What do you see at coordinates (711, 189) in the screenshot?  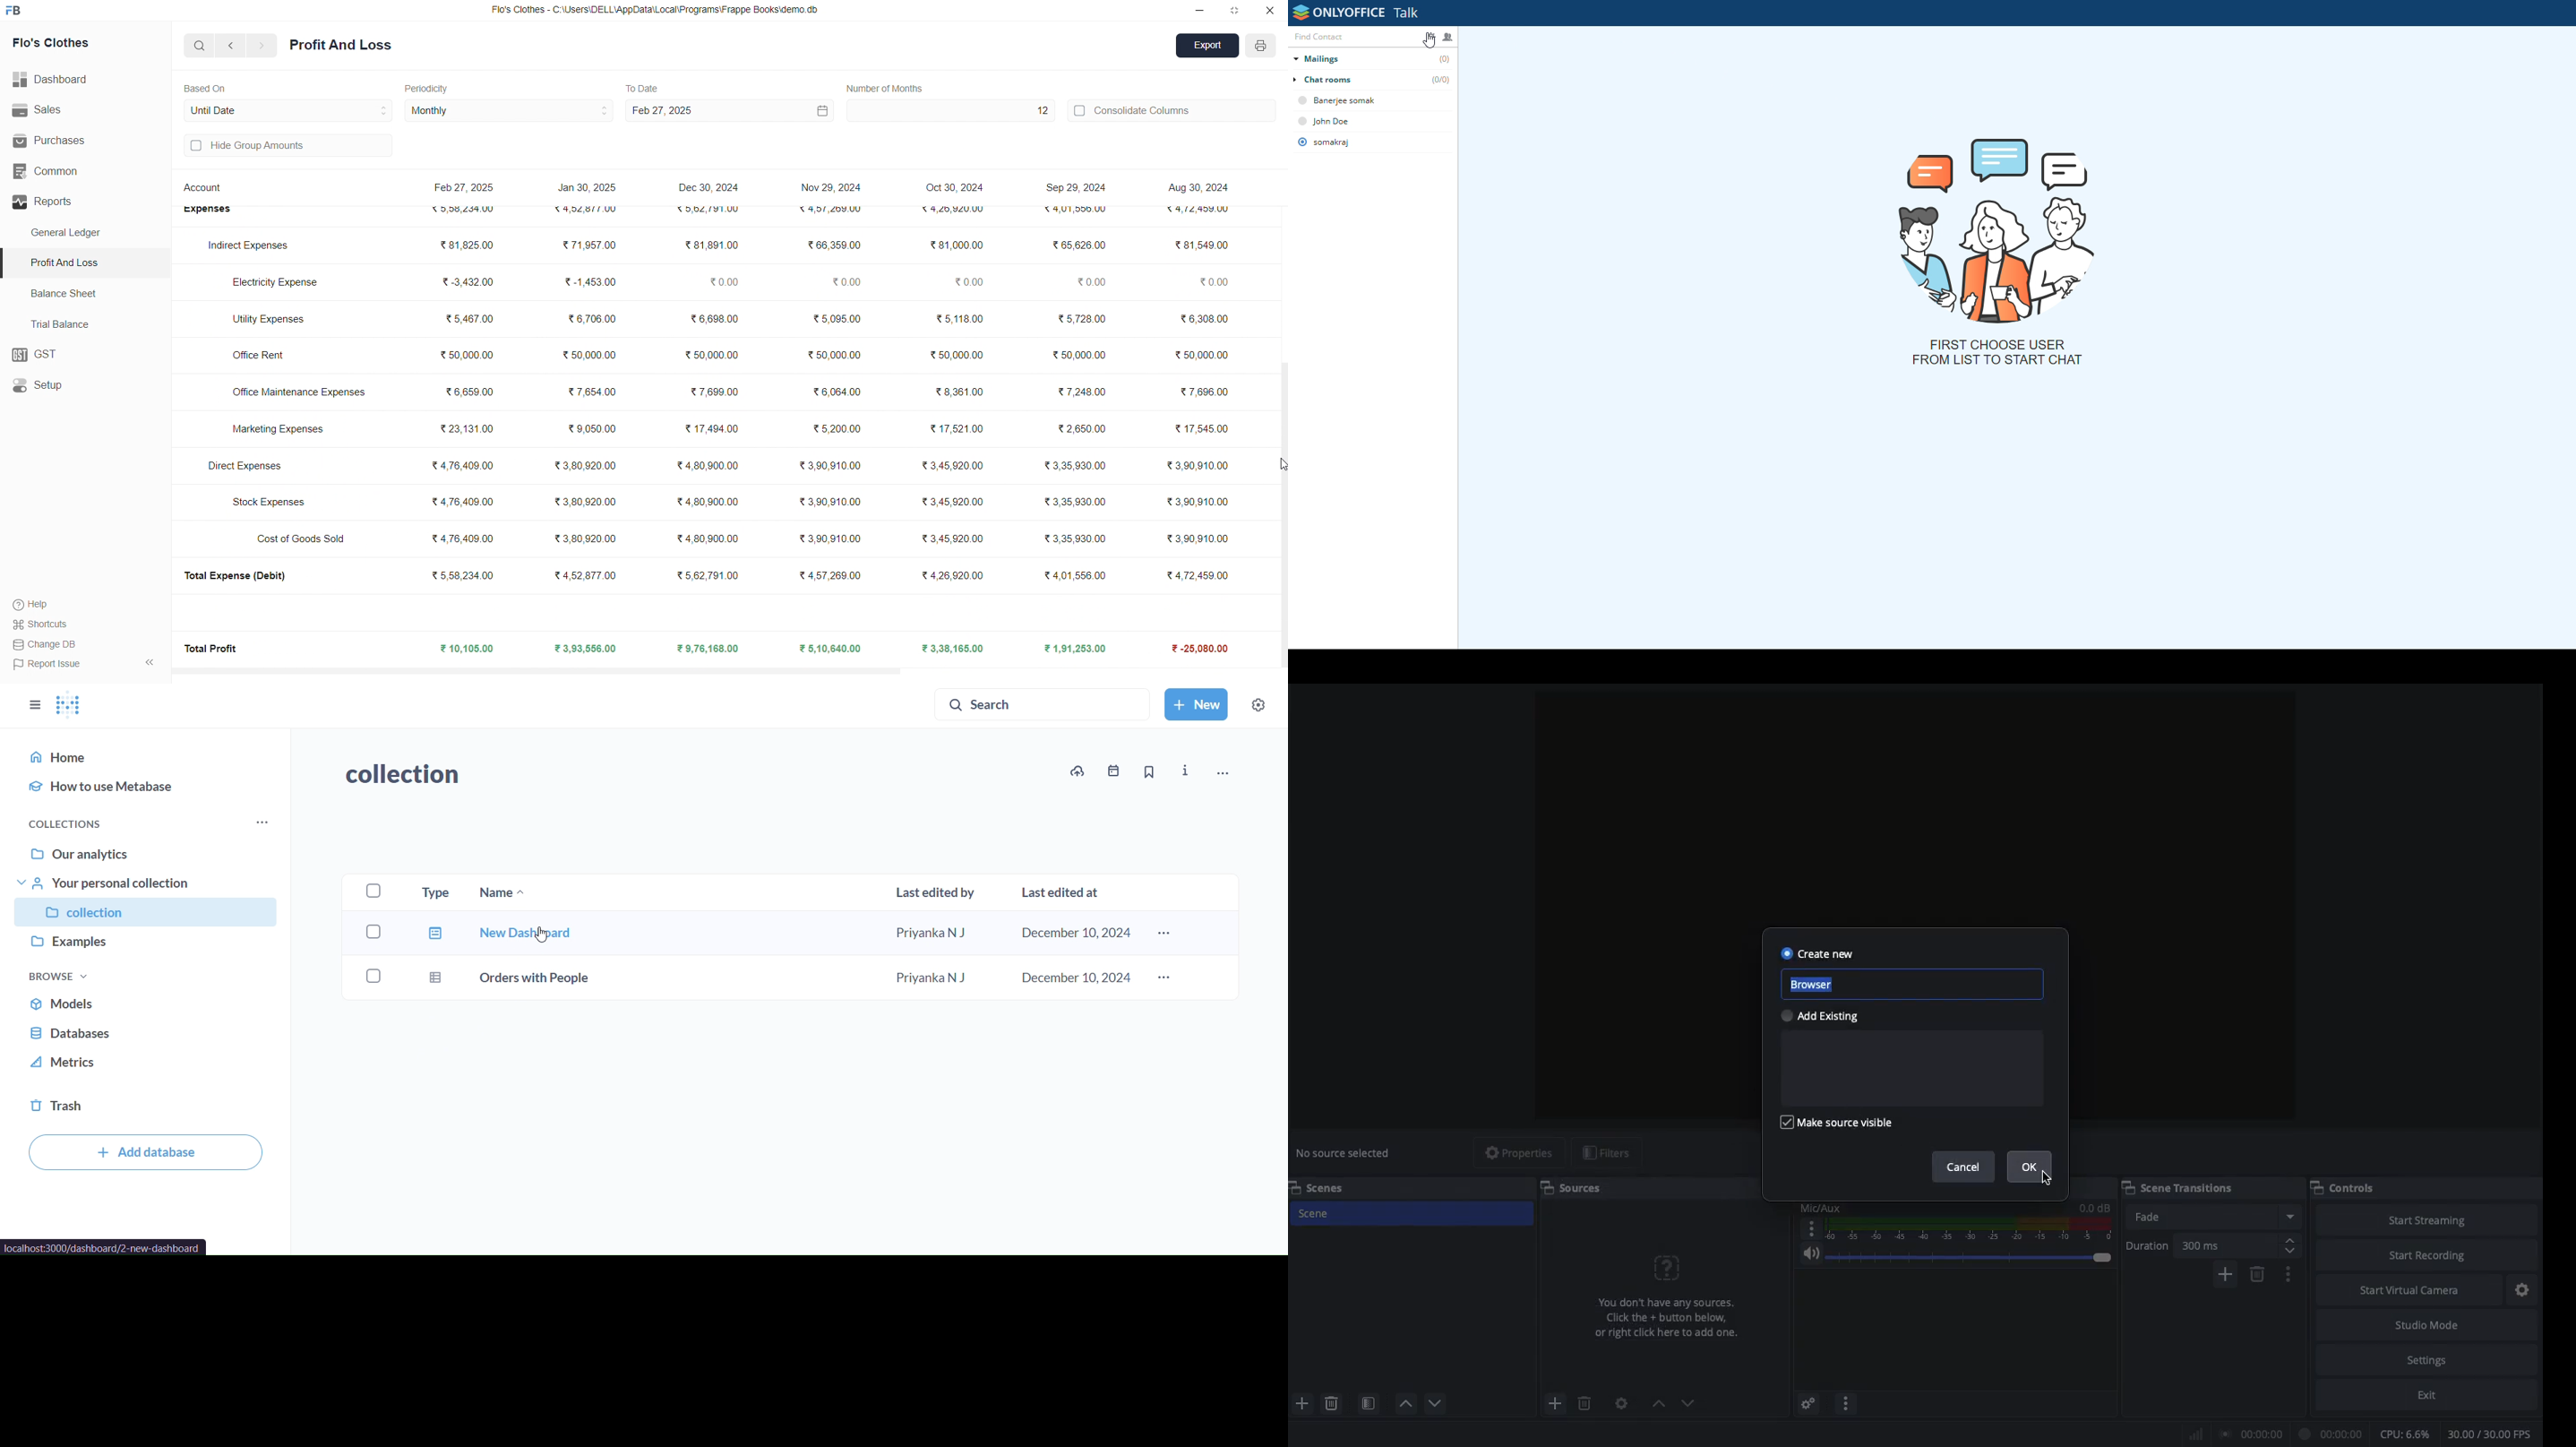 I see `Dec 30, 2024` at bounding box center [711, 189].